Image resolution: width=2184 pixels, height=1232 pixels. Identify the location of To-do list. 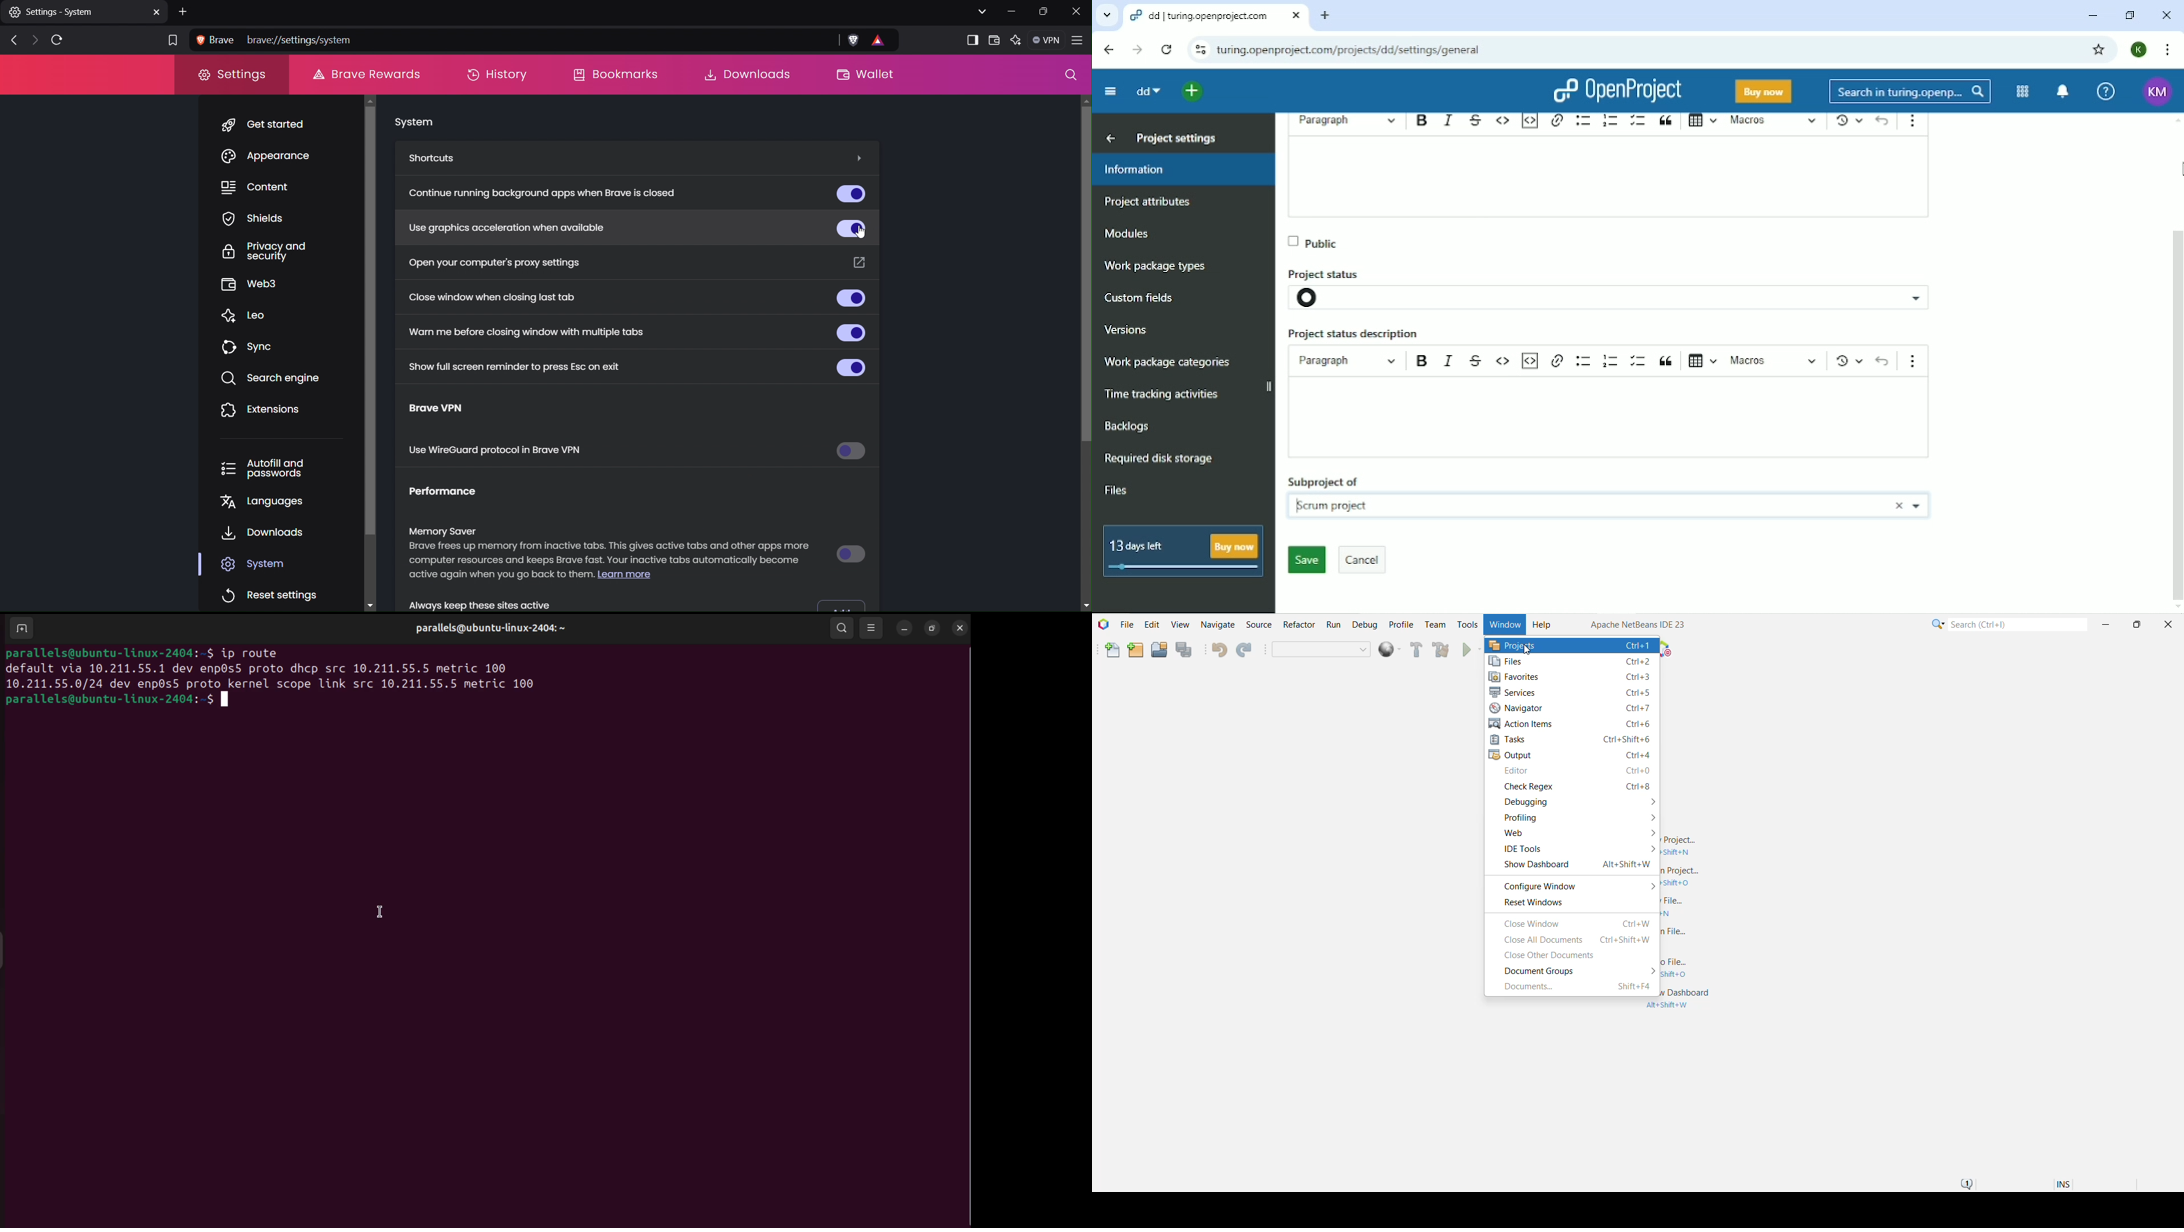
(1638, 360).